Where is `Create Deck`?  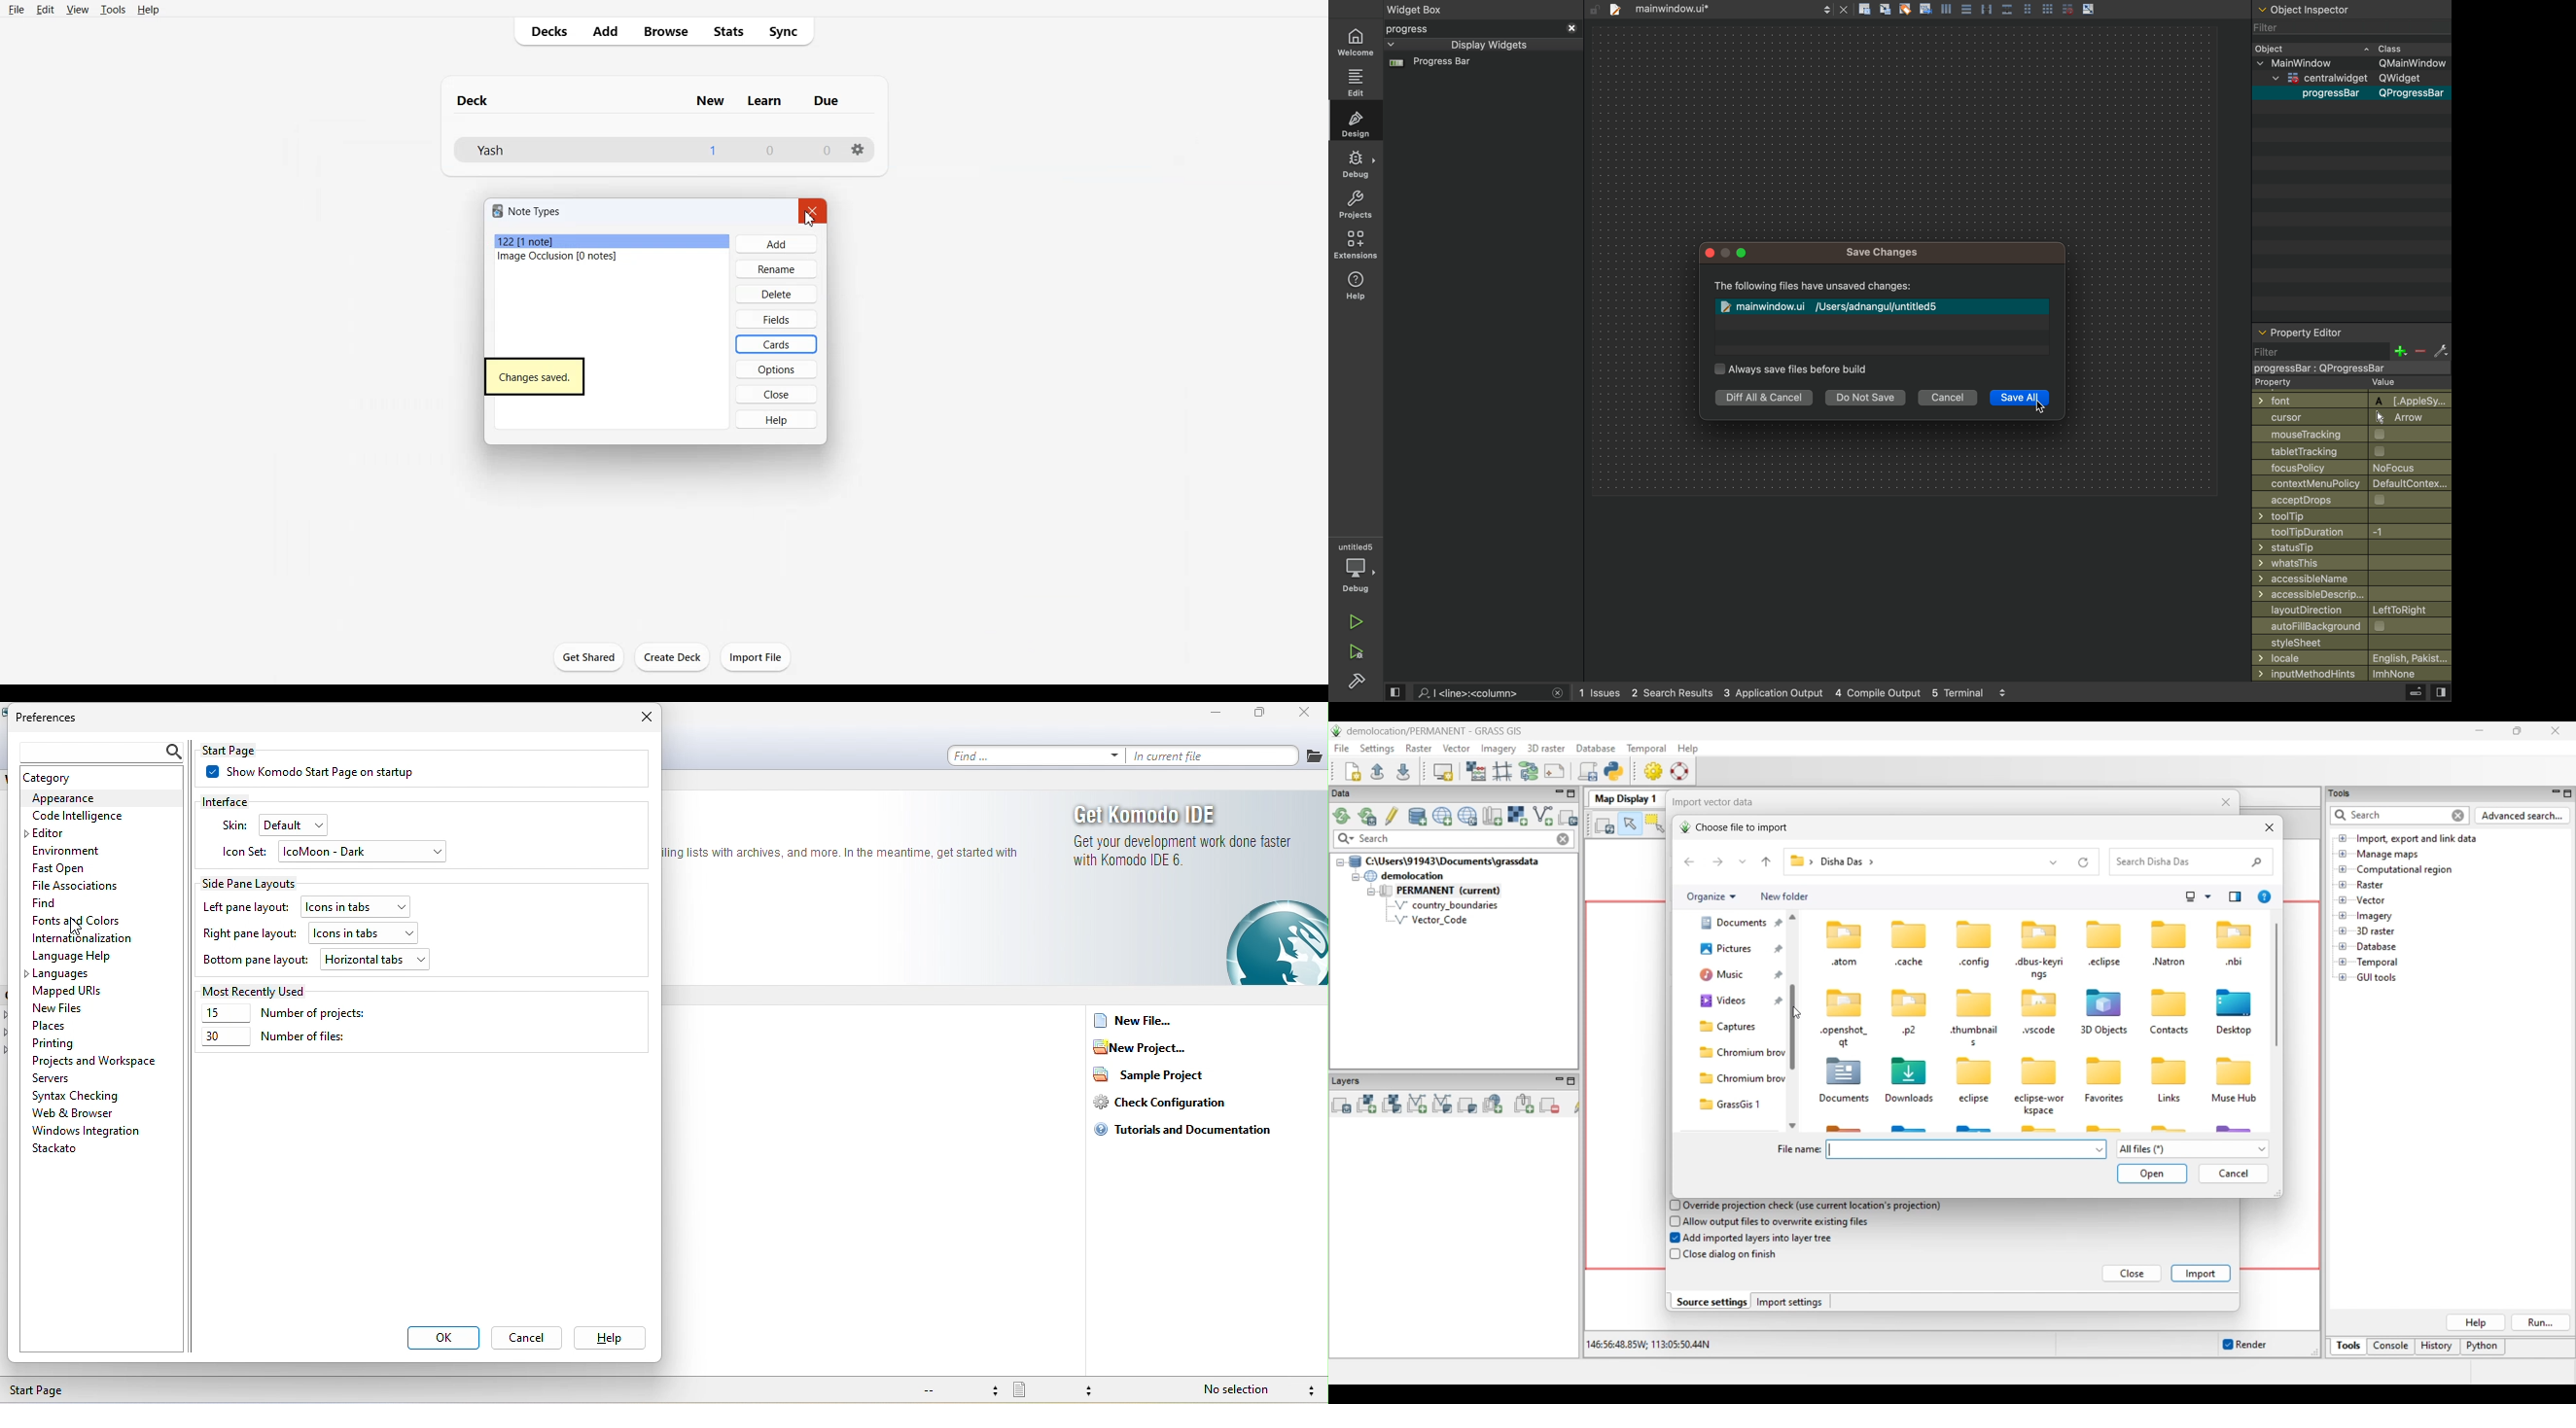 Create Deck is located at coordinates (673, 658).